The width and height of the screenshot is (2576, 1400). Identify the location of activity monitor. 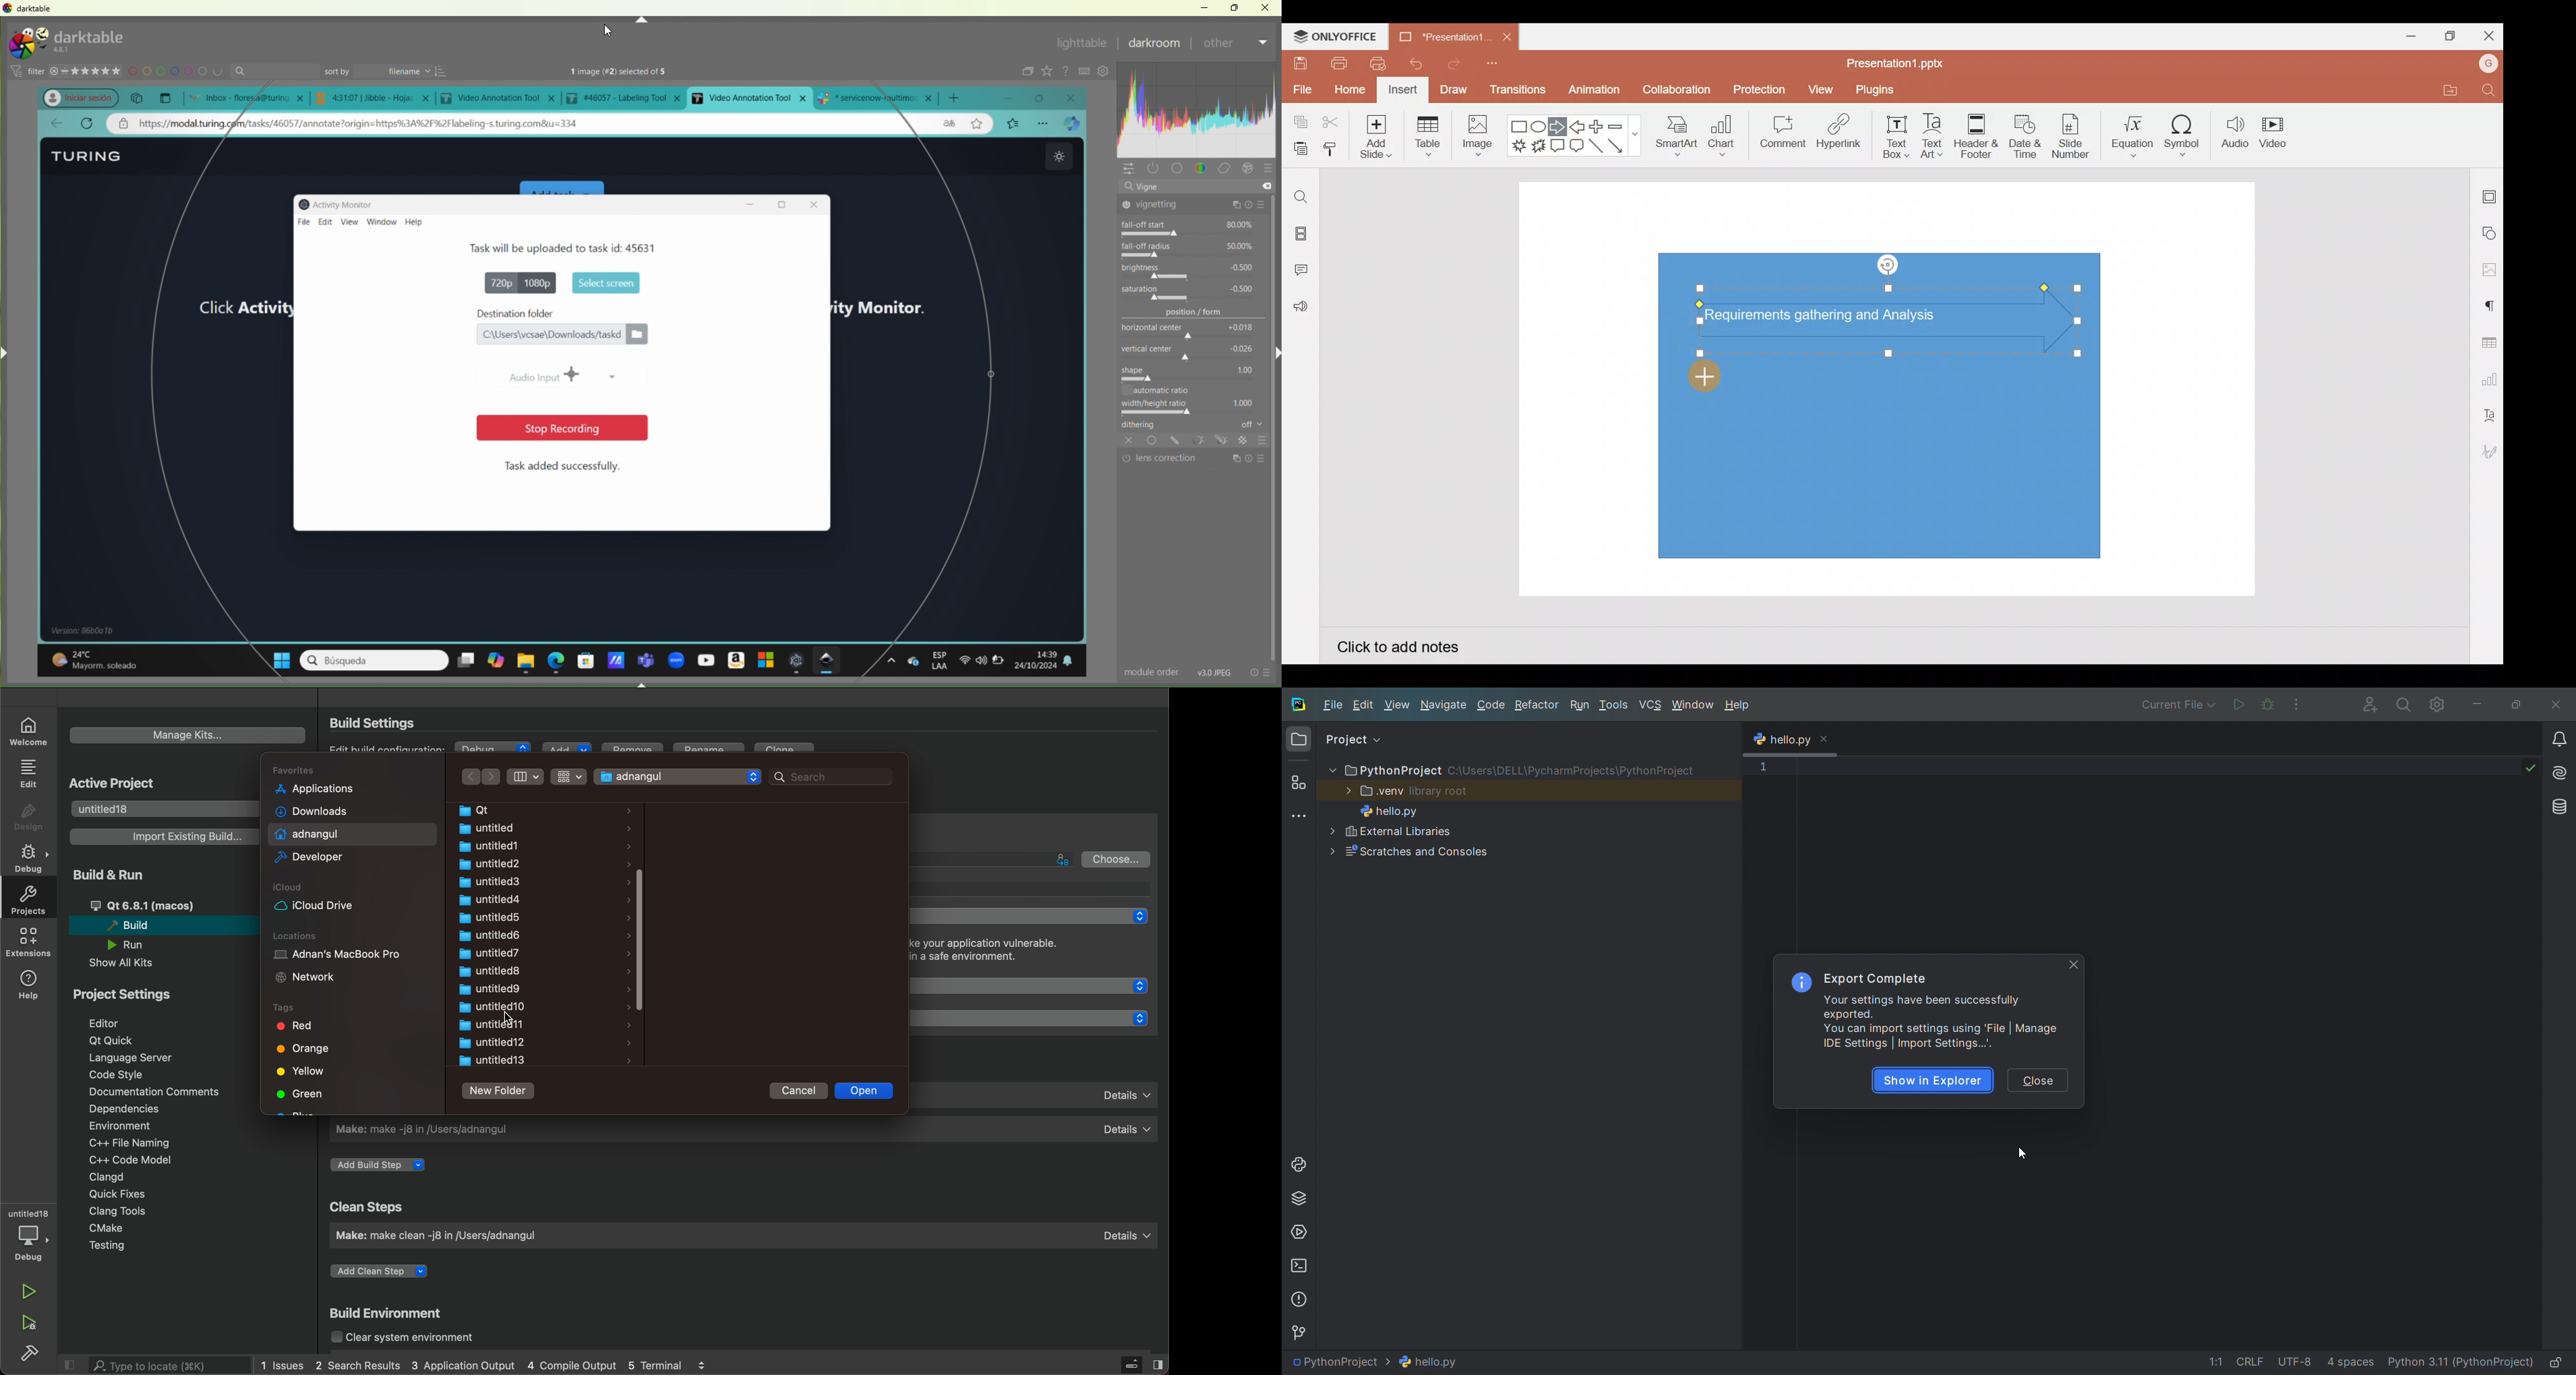
(887, 304).